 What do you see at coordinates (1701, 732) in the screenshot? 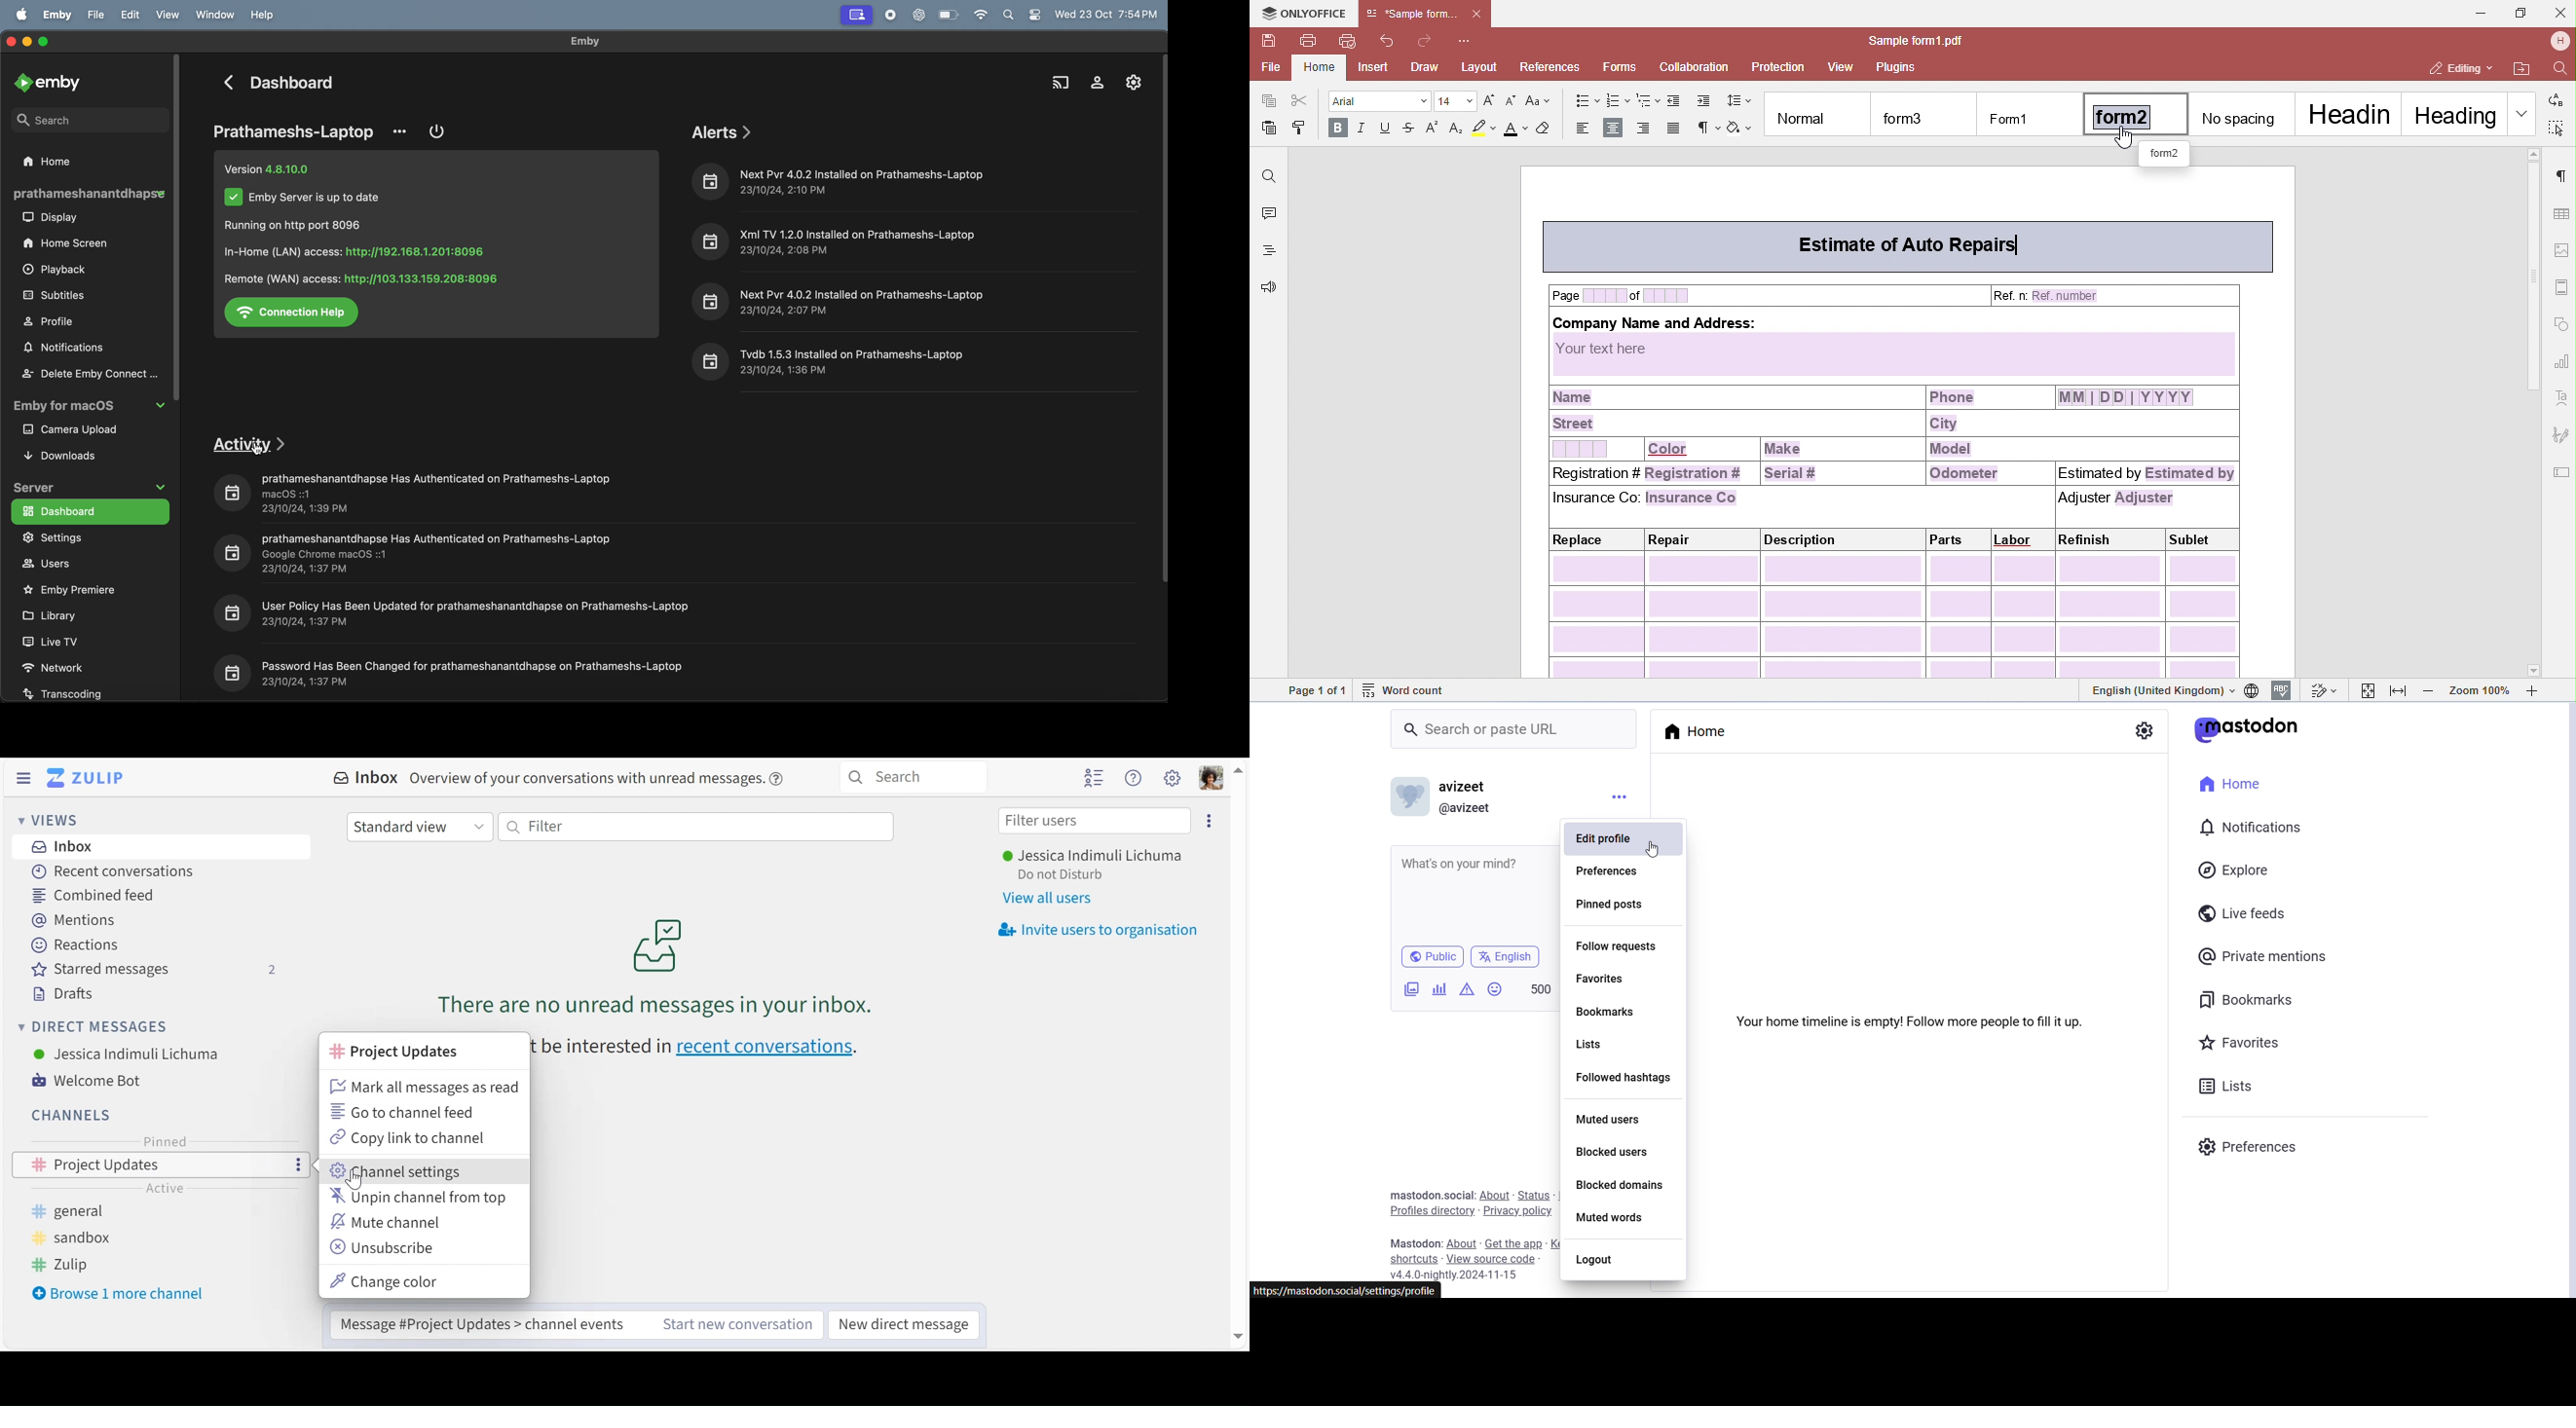
I see `Home` at bounding box center [1701, 732].